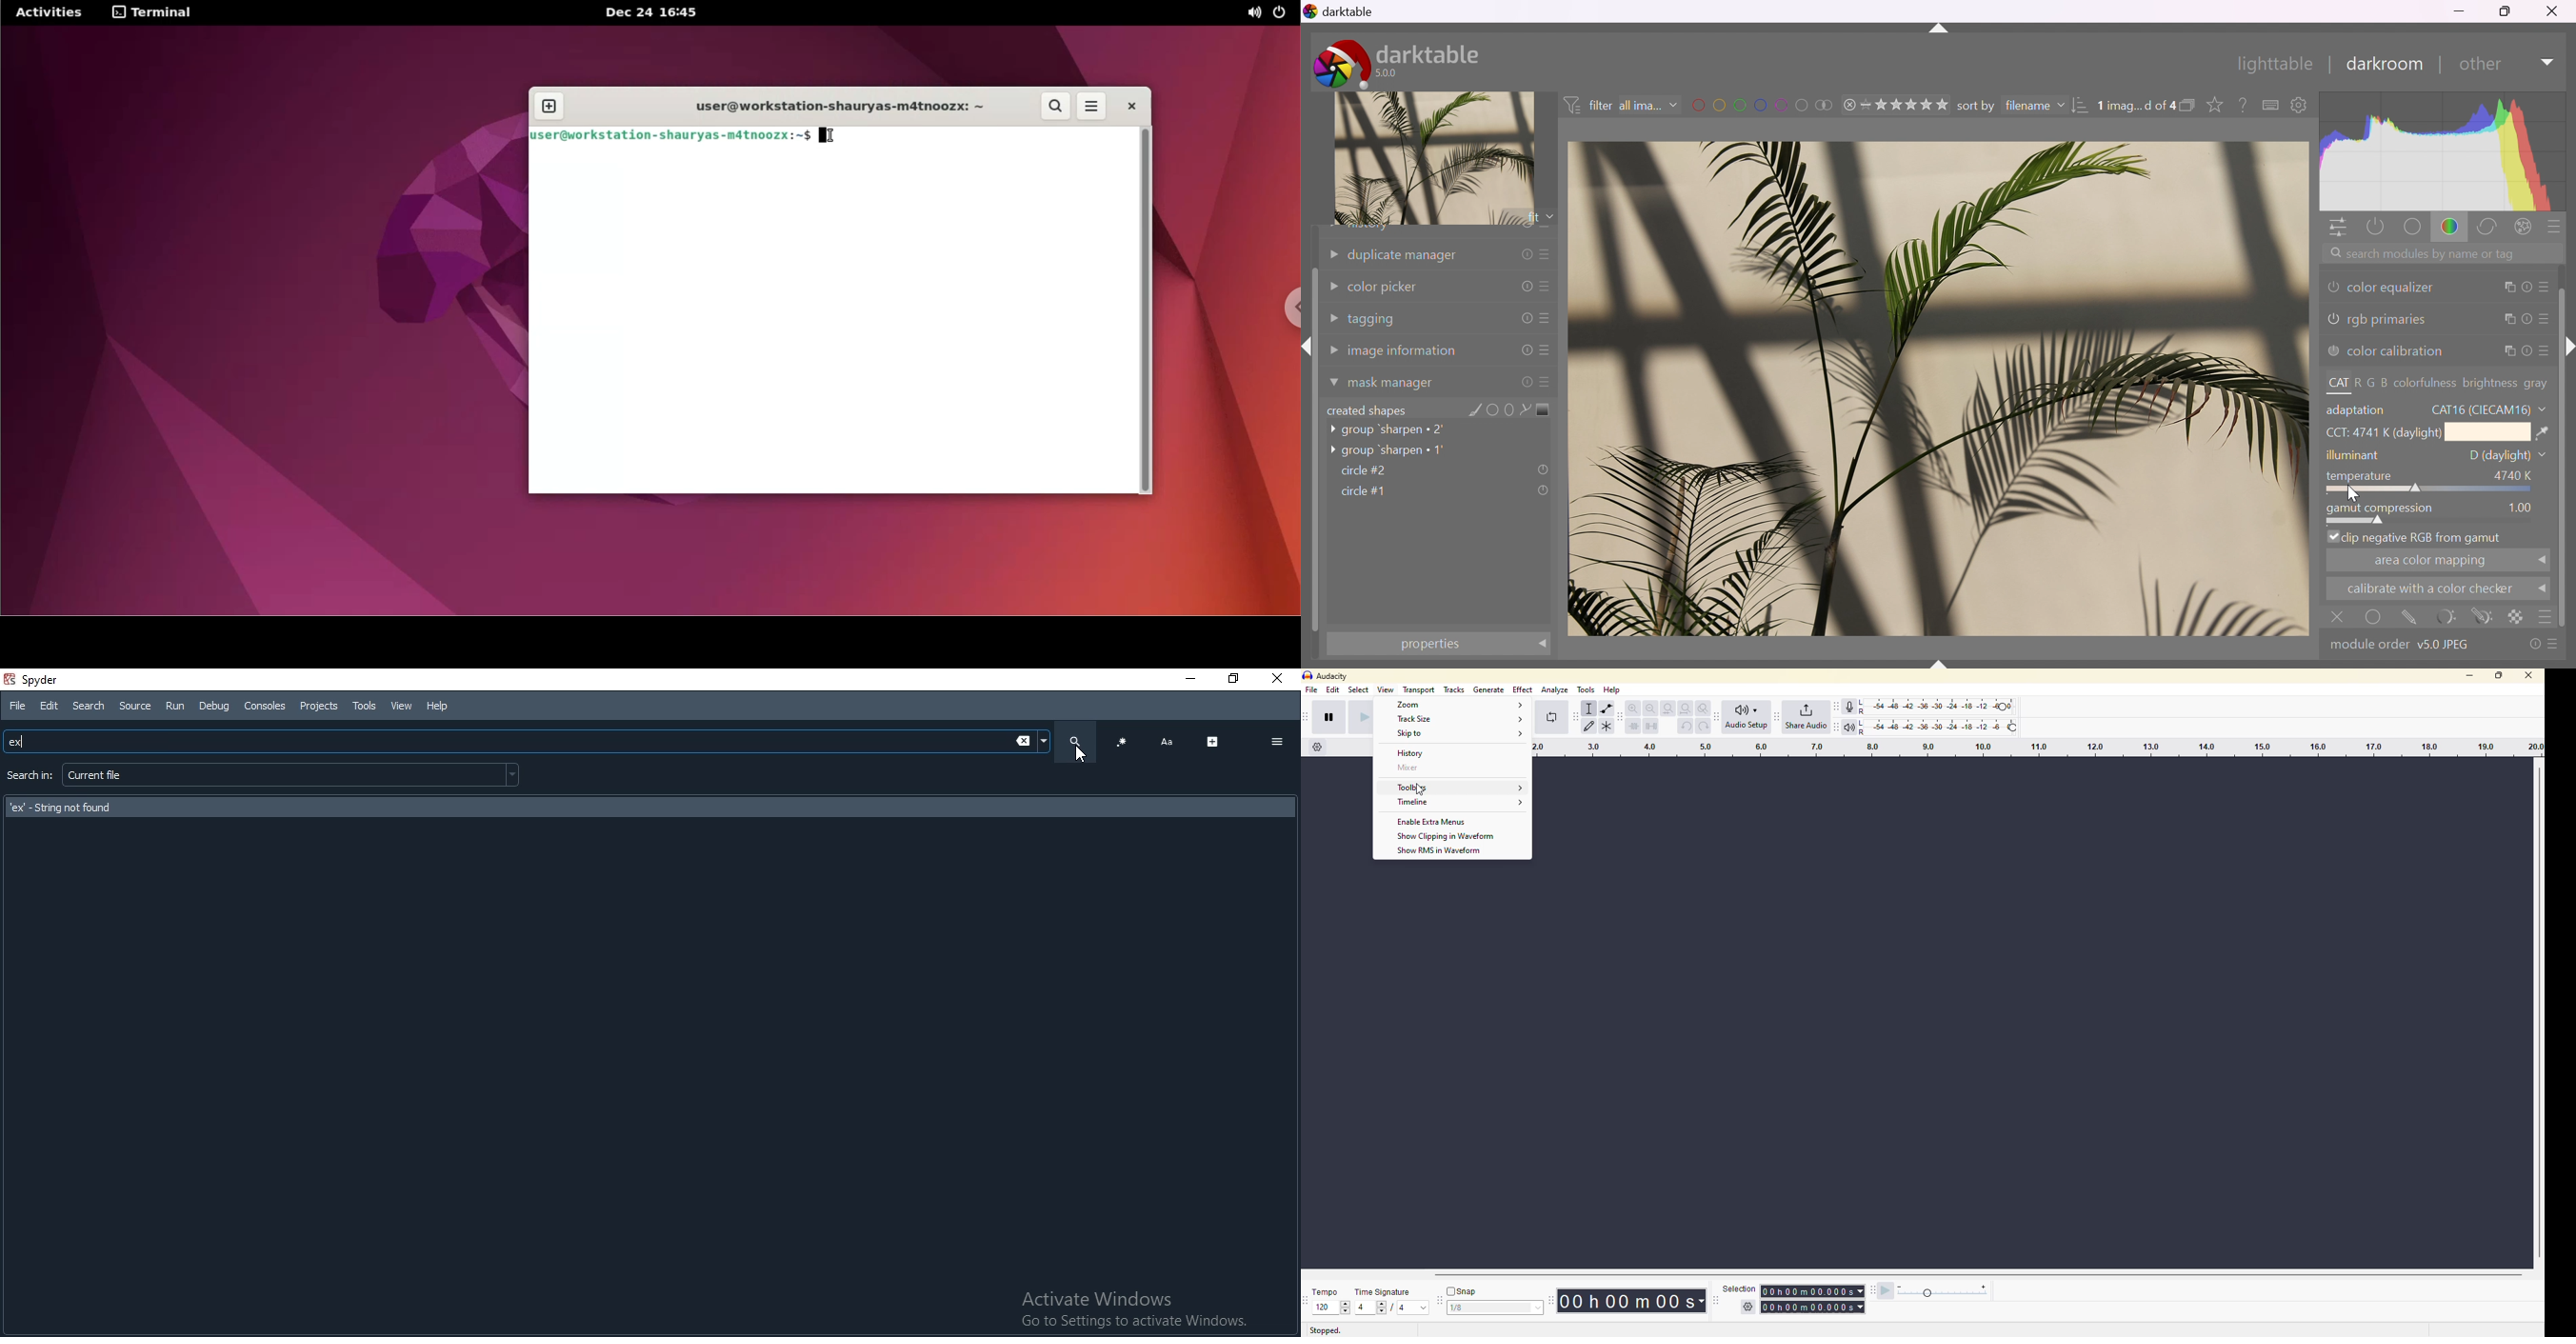 The width and height of the screenshot is (2576, 1344). I want to click on drop down, so click(1539, 1308).